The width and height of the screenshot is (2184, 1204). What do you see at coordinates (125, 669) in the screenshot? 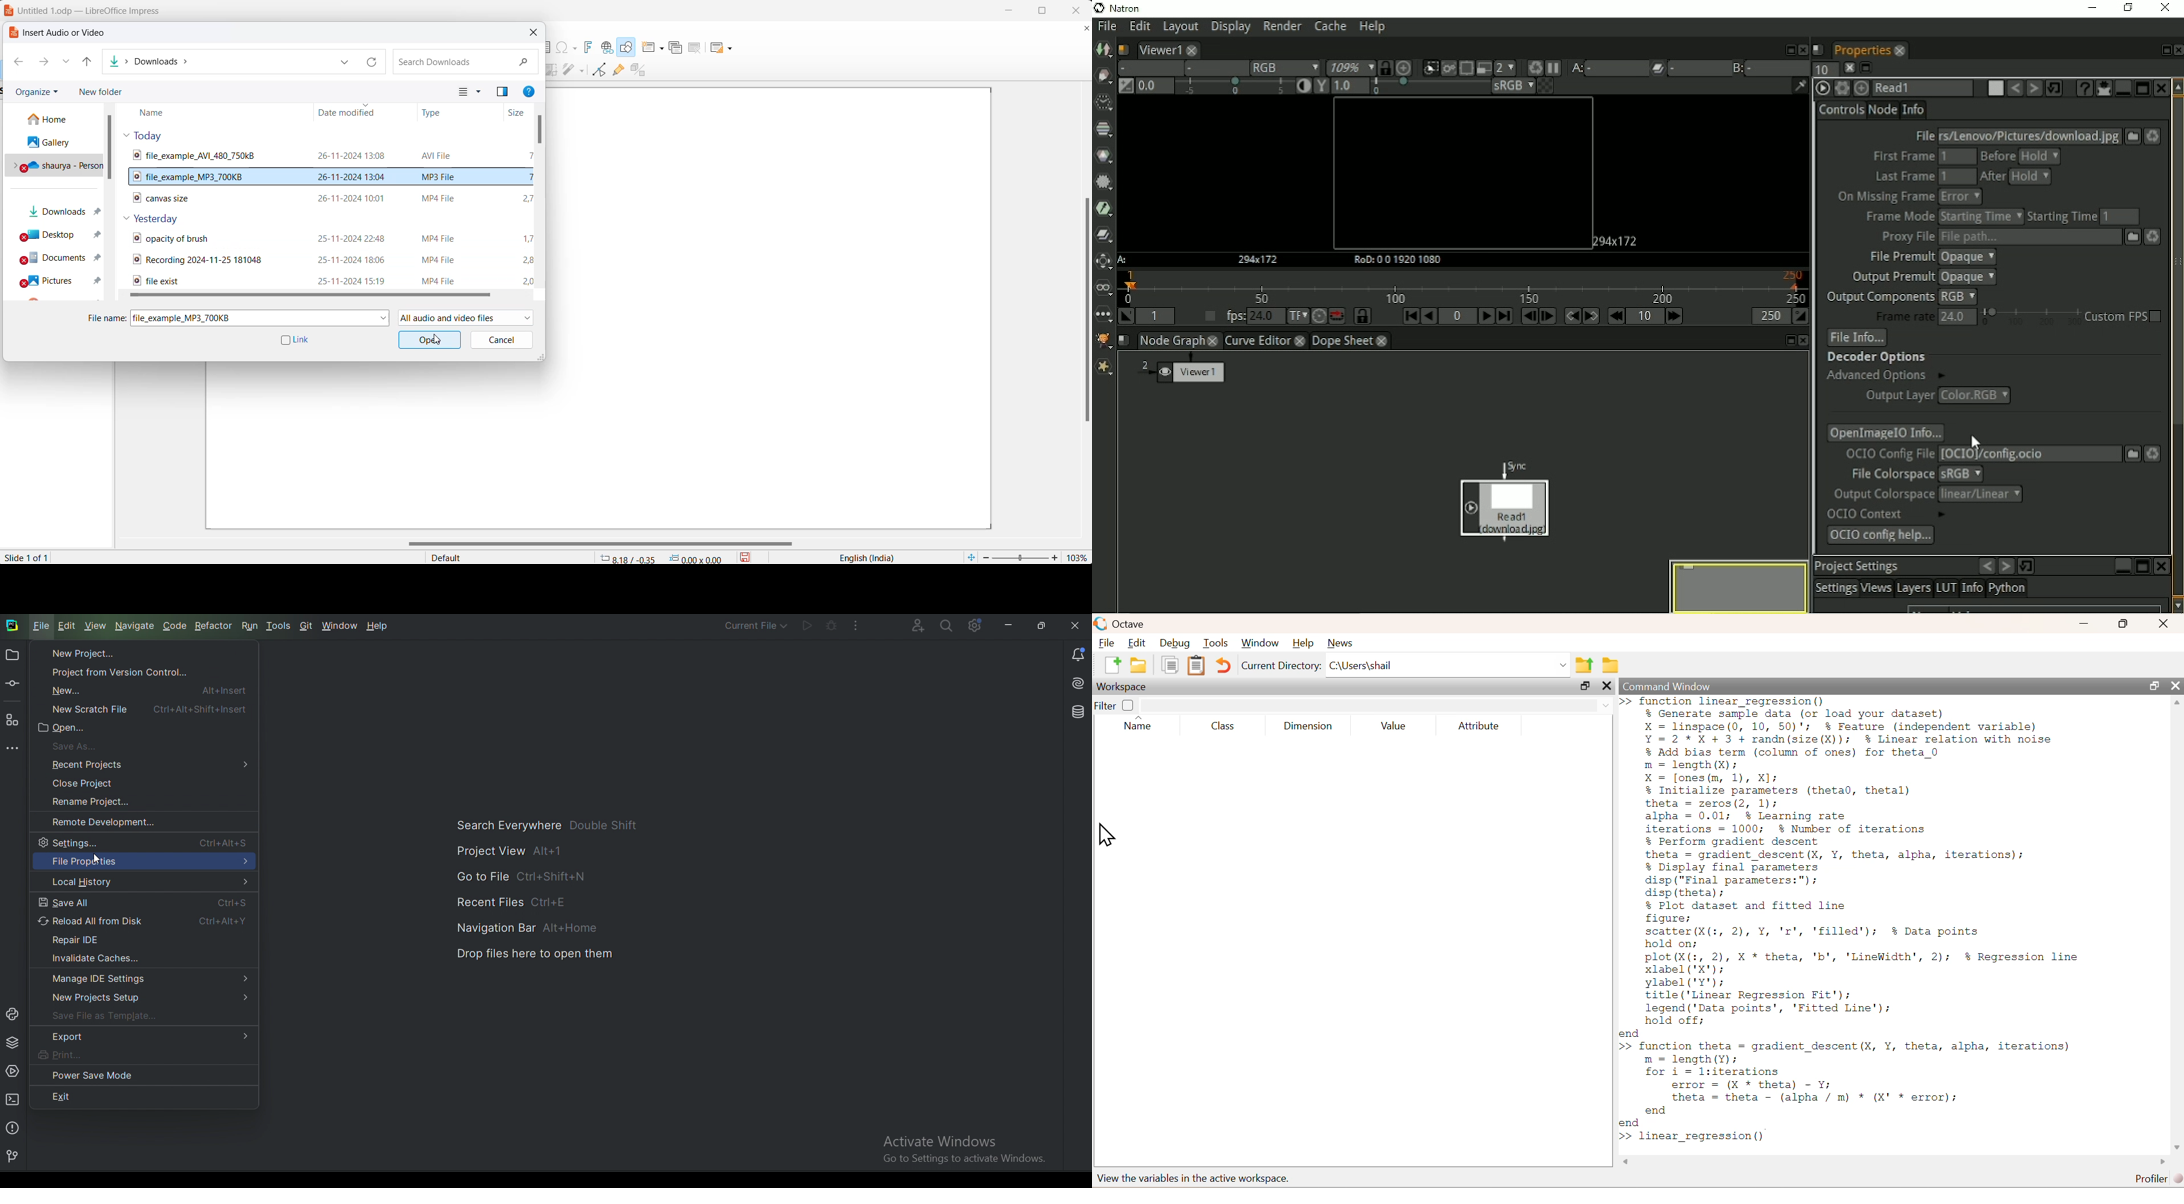
I see `Project from version control` at bounding box center [125, 669].